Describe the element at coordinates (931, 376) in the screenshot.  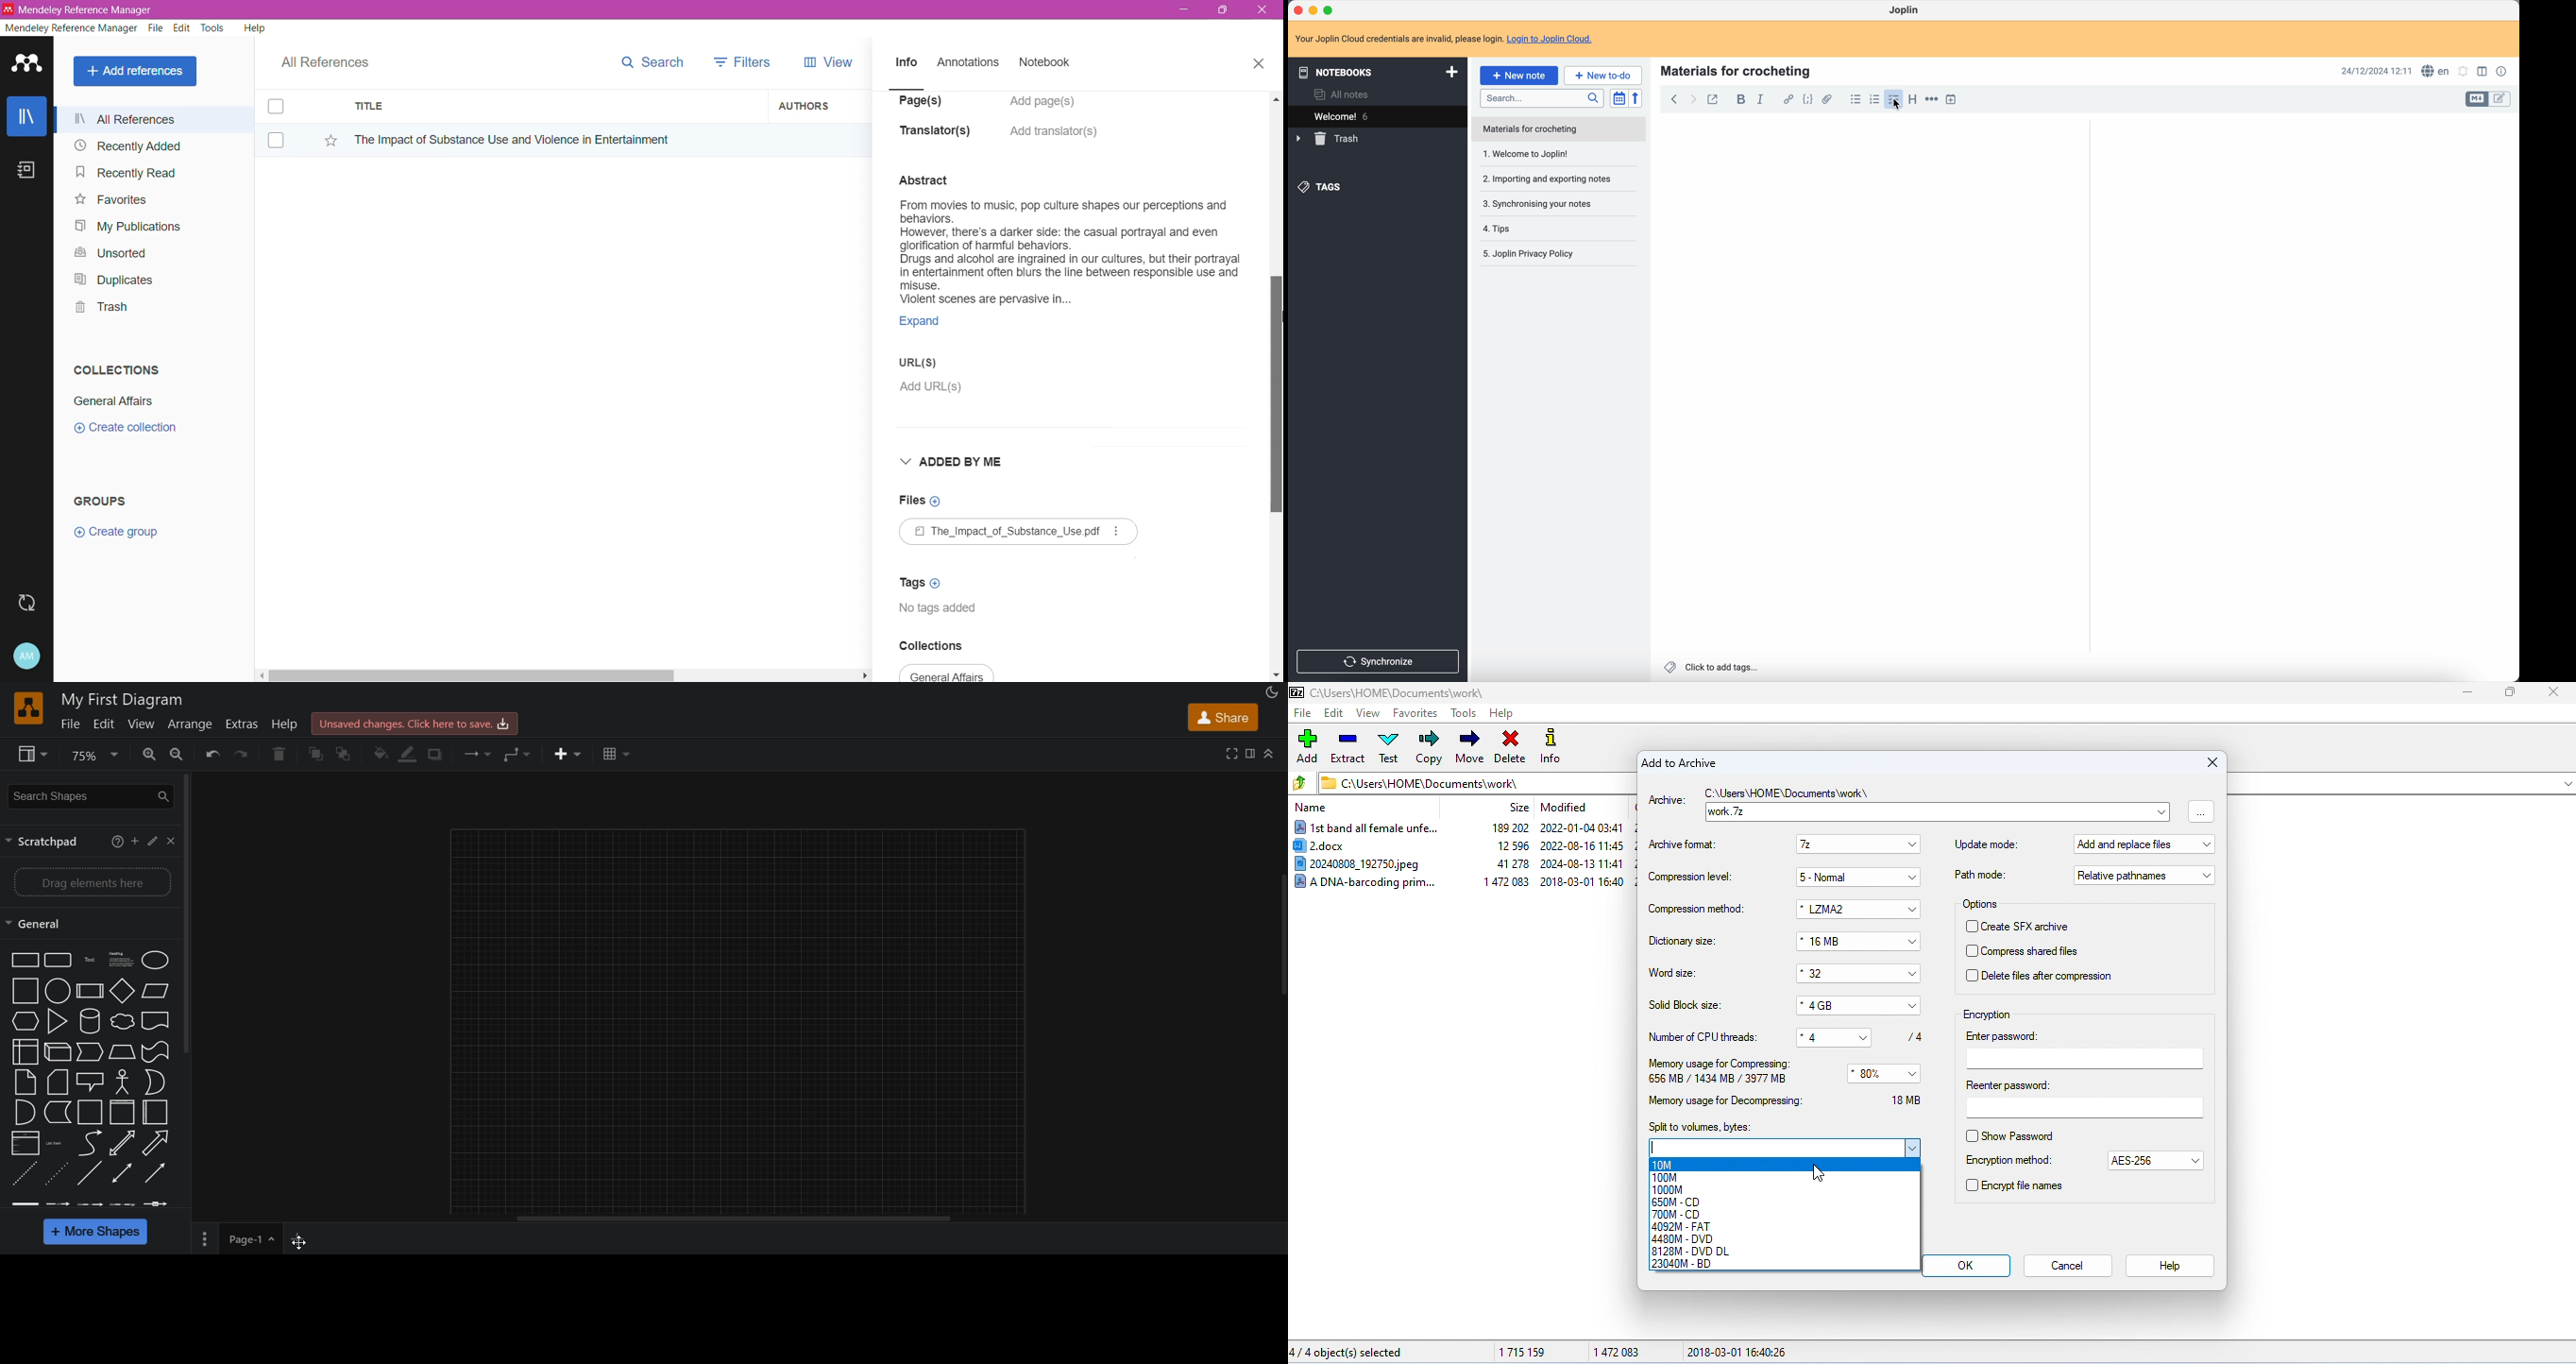
I see `url` at that location.